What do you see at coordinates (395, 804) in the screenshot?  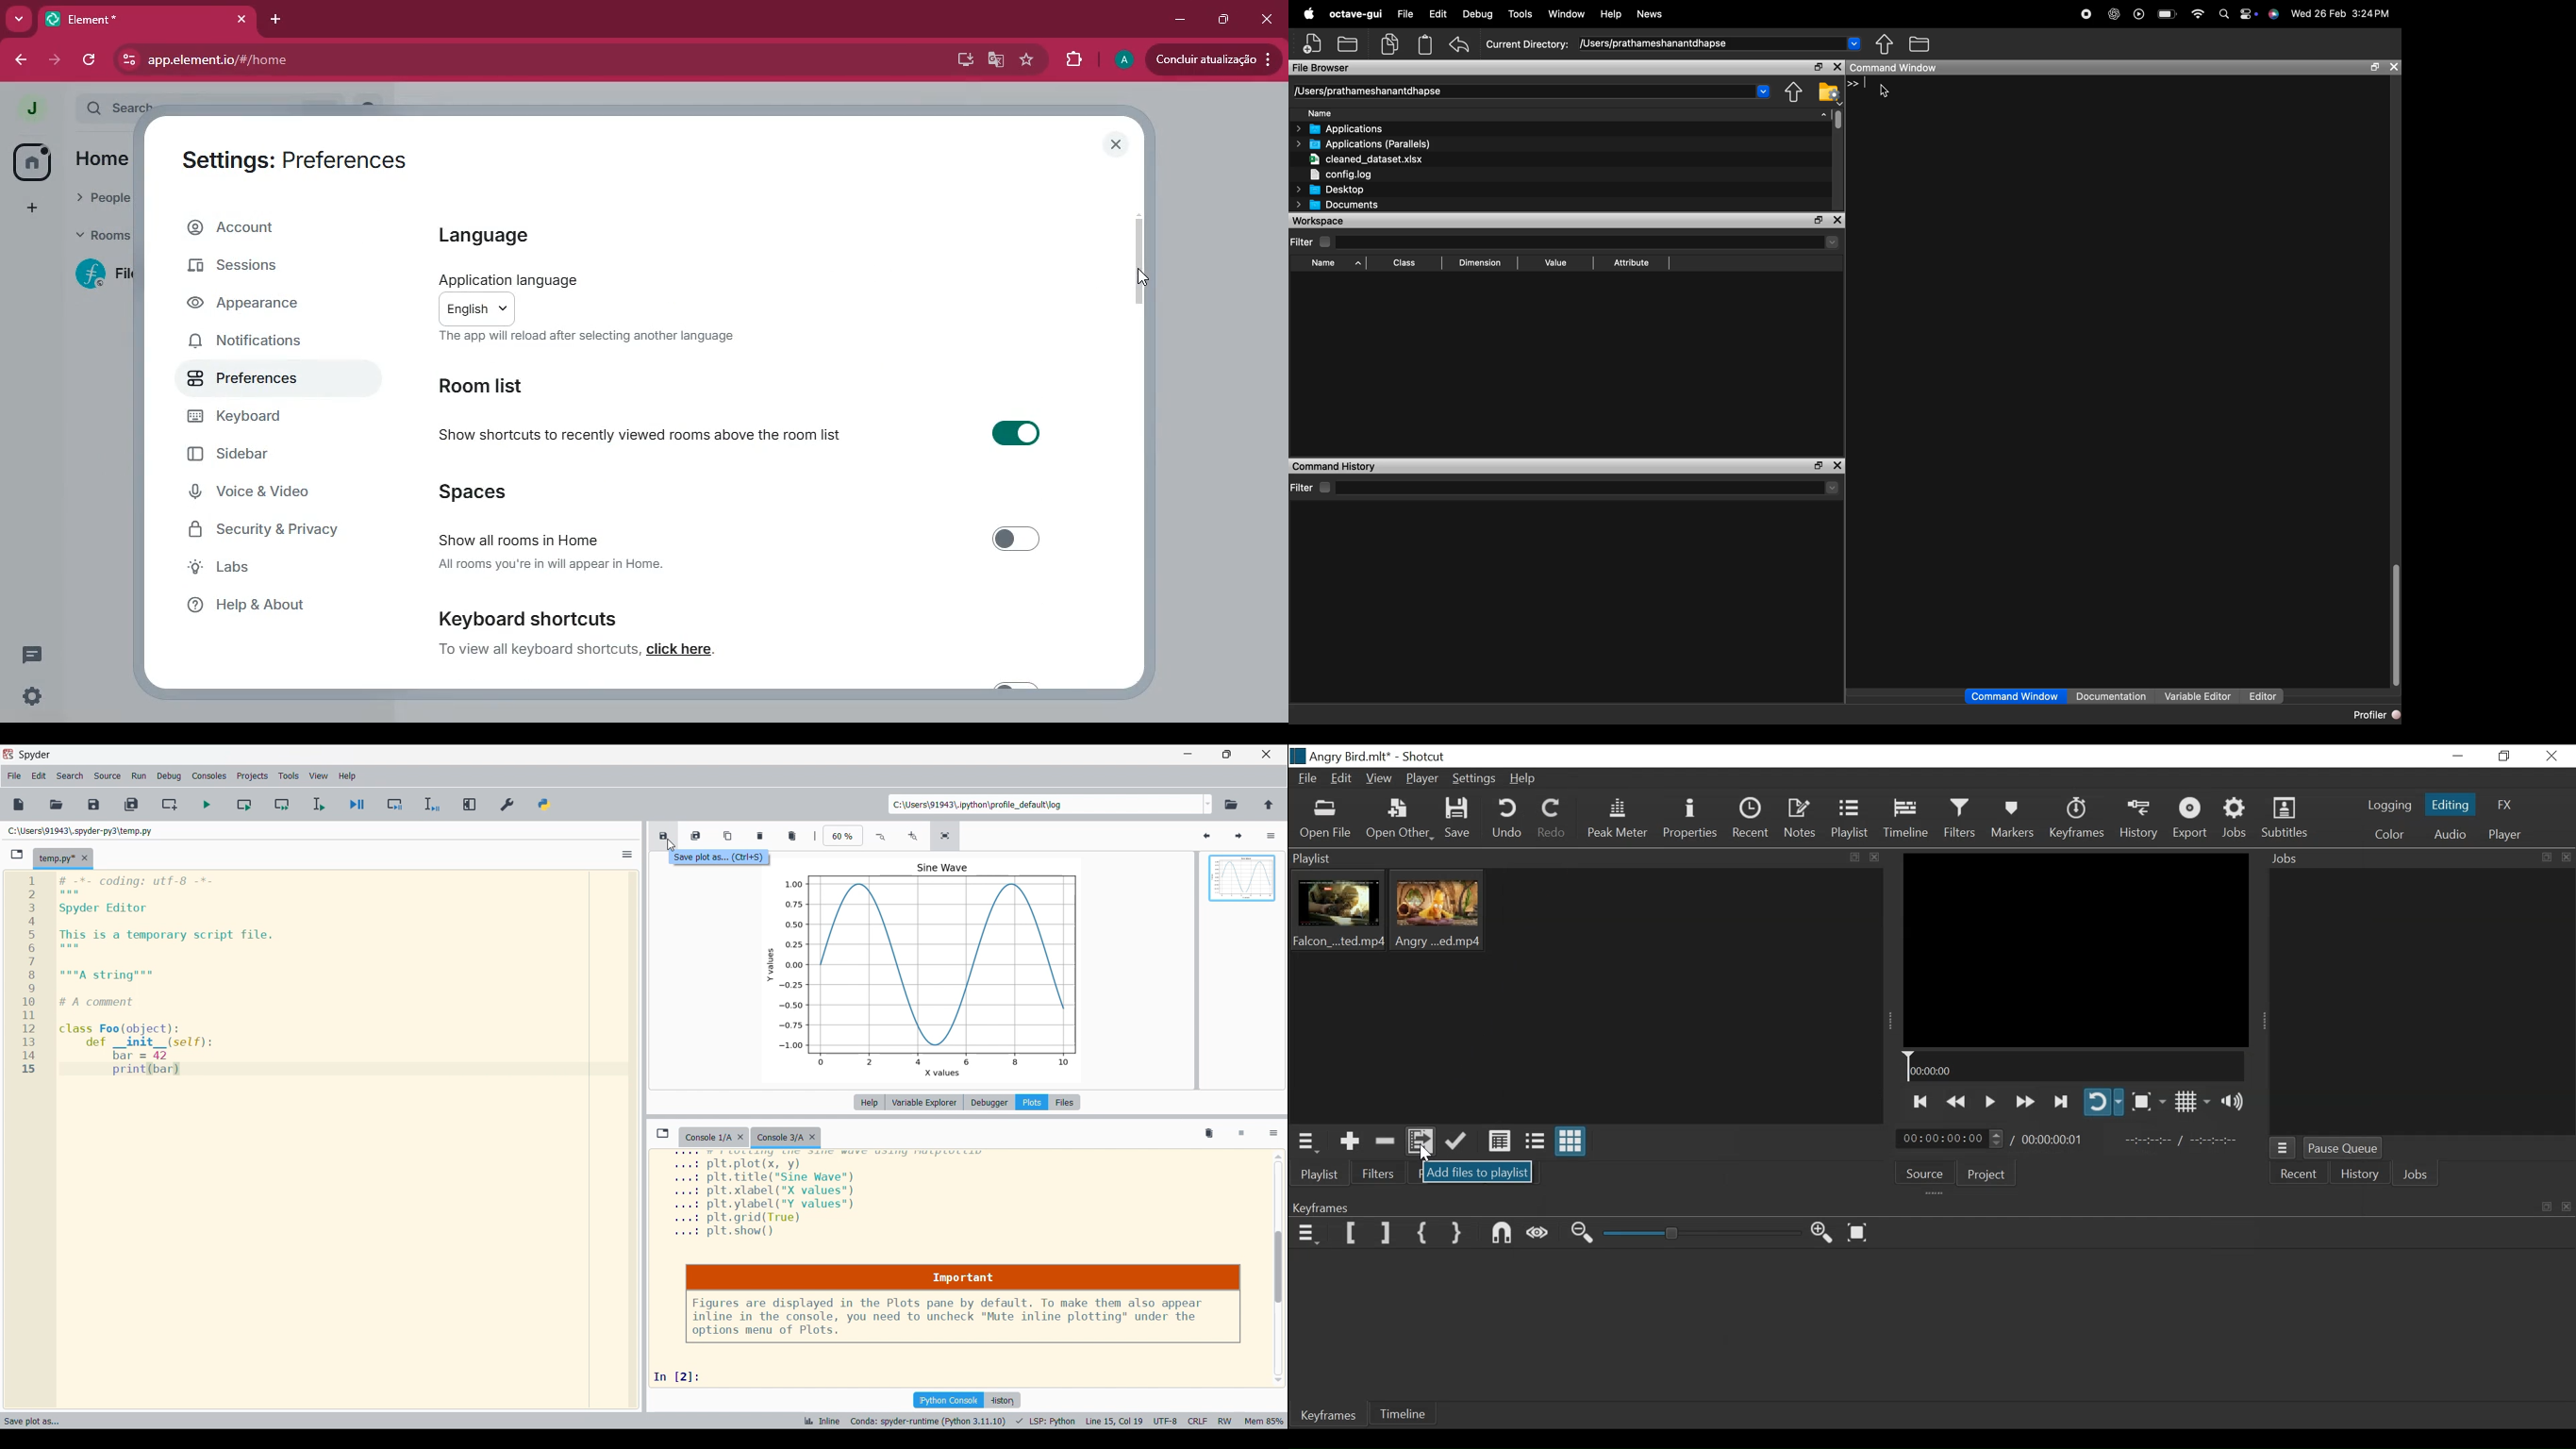 I see `Debug cell` at bounding box center [395, 804].